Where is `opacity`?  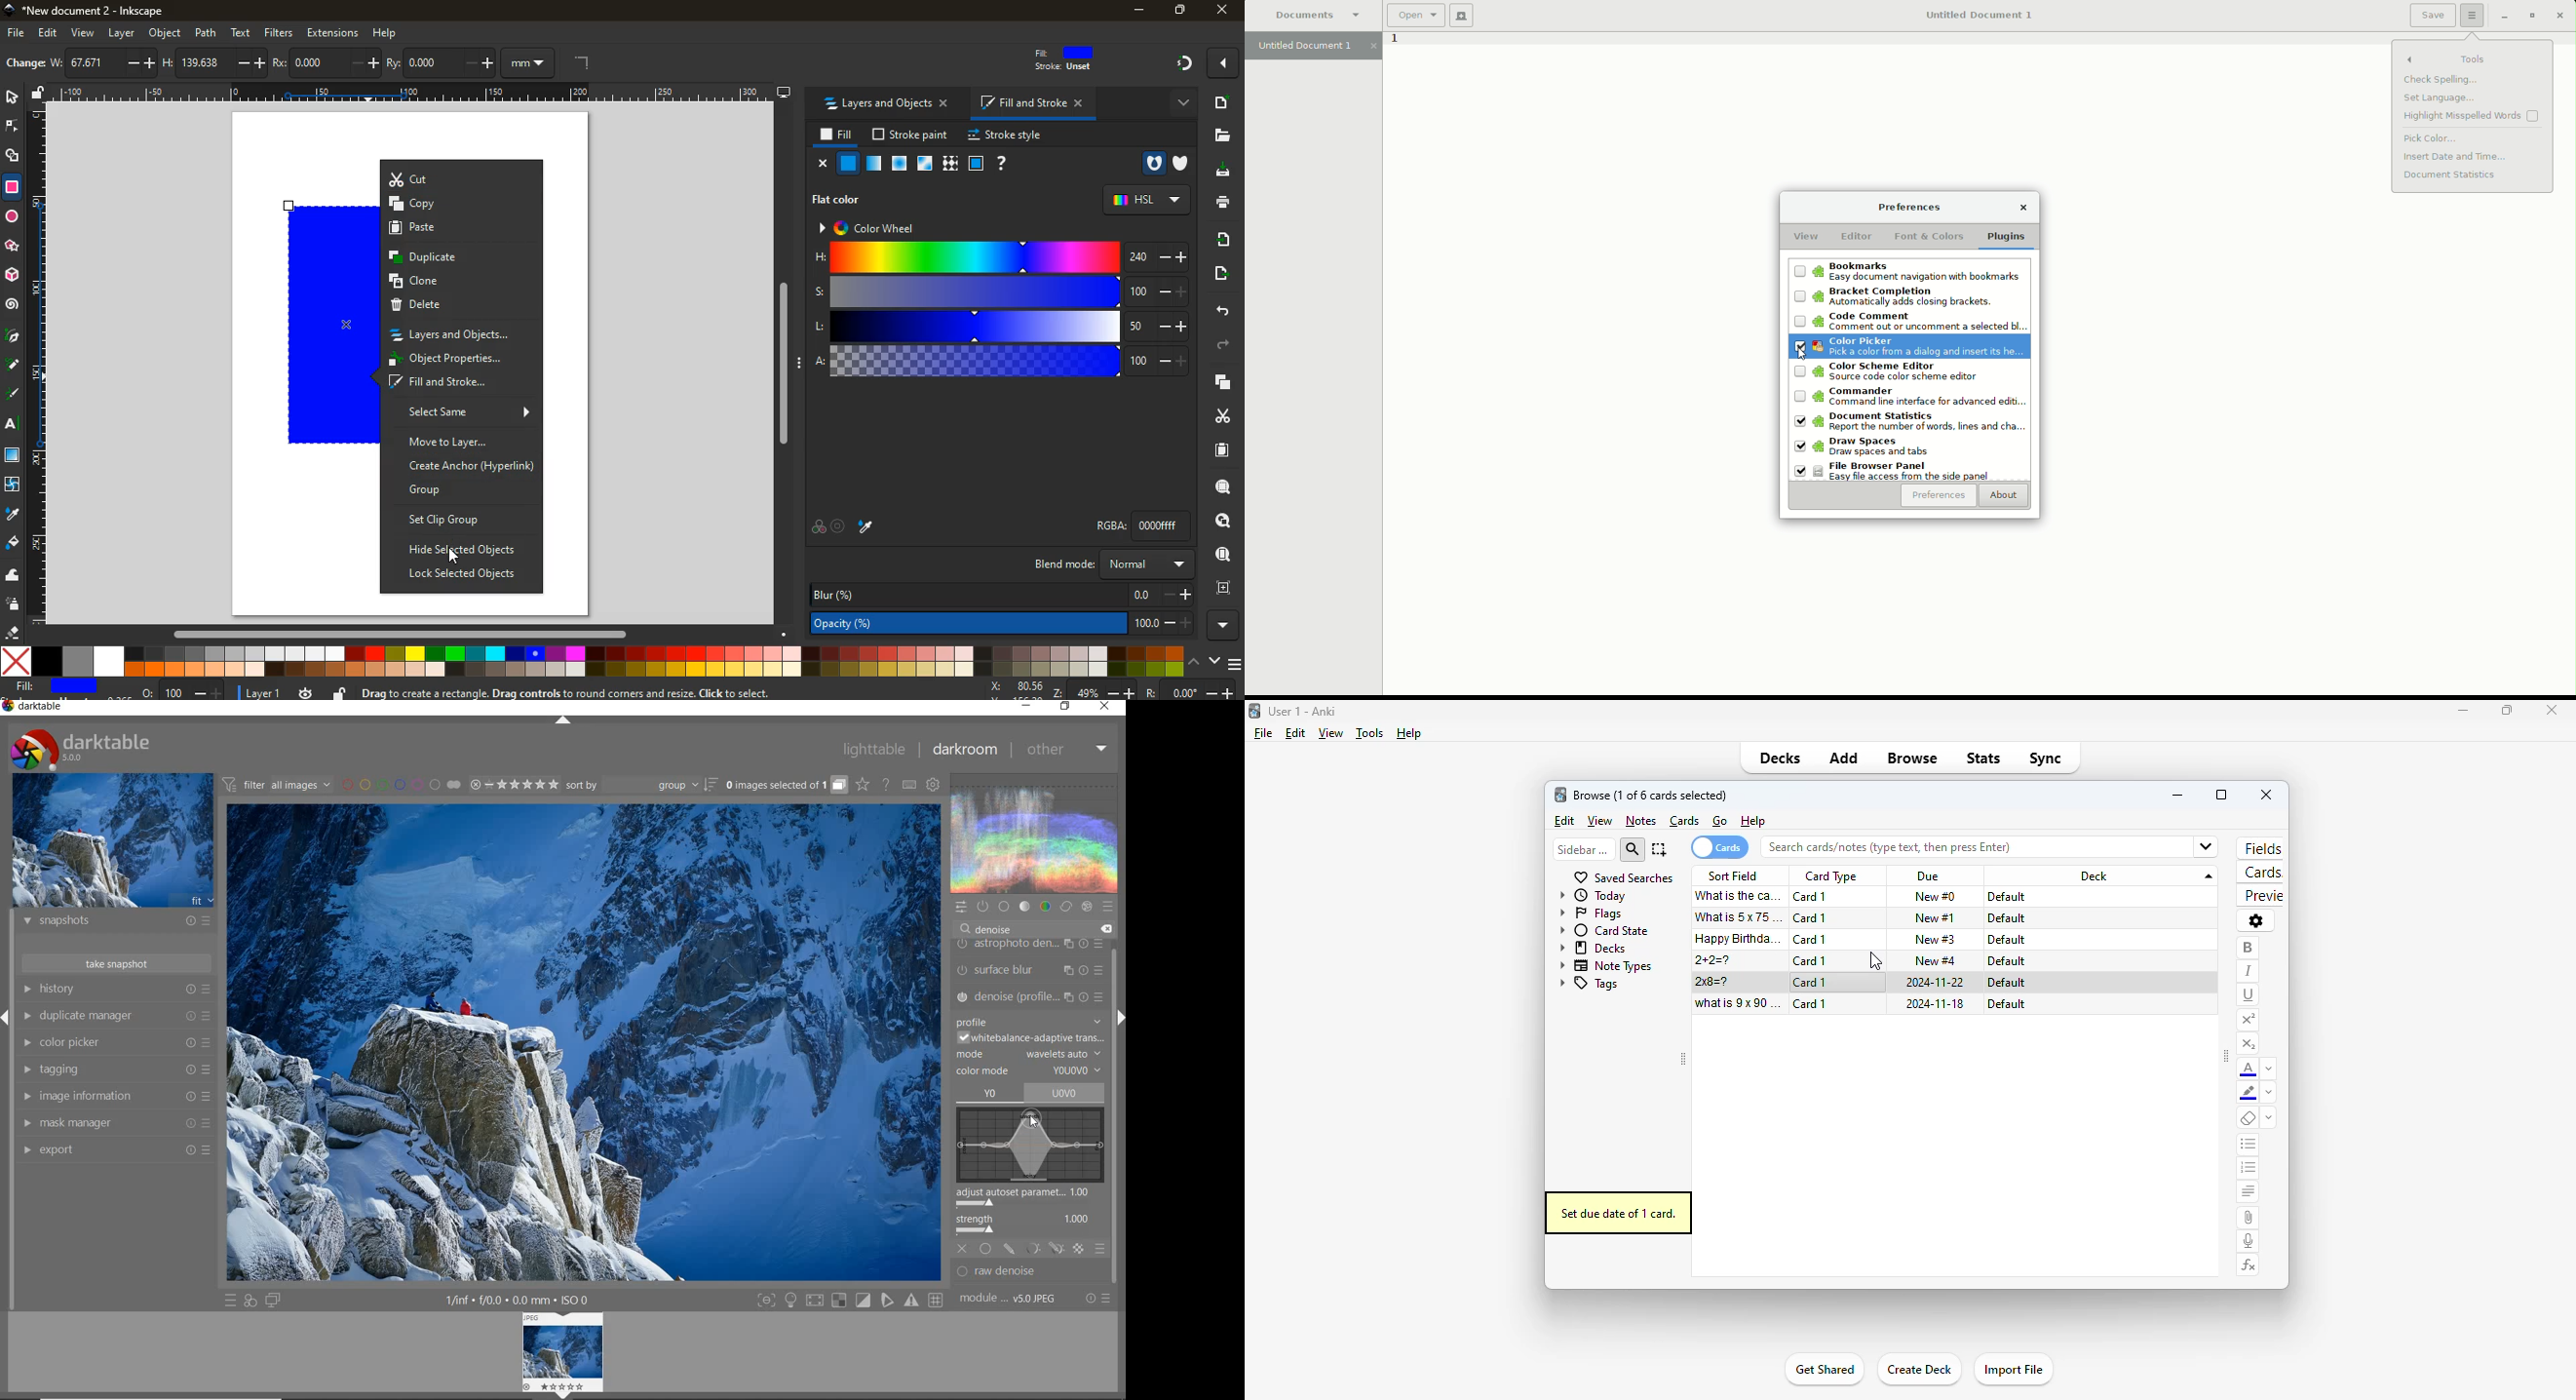 opacity is located at coordinates (874, 162).